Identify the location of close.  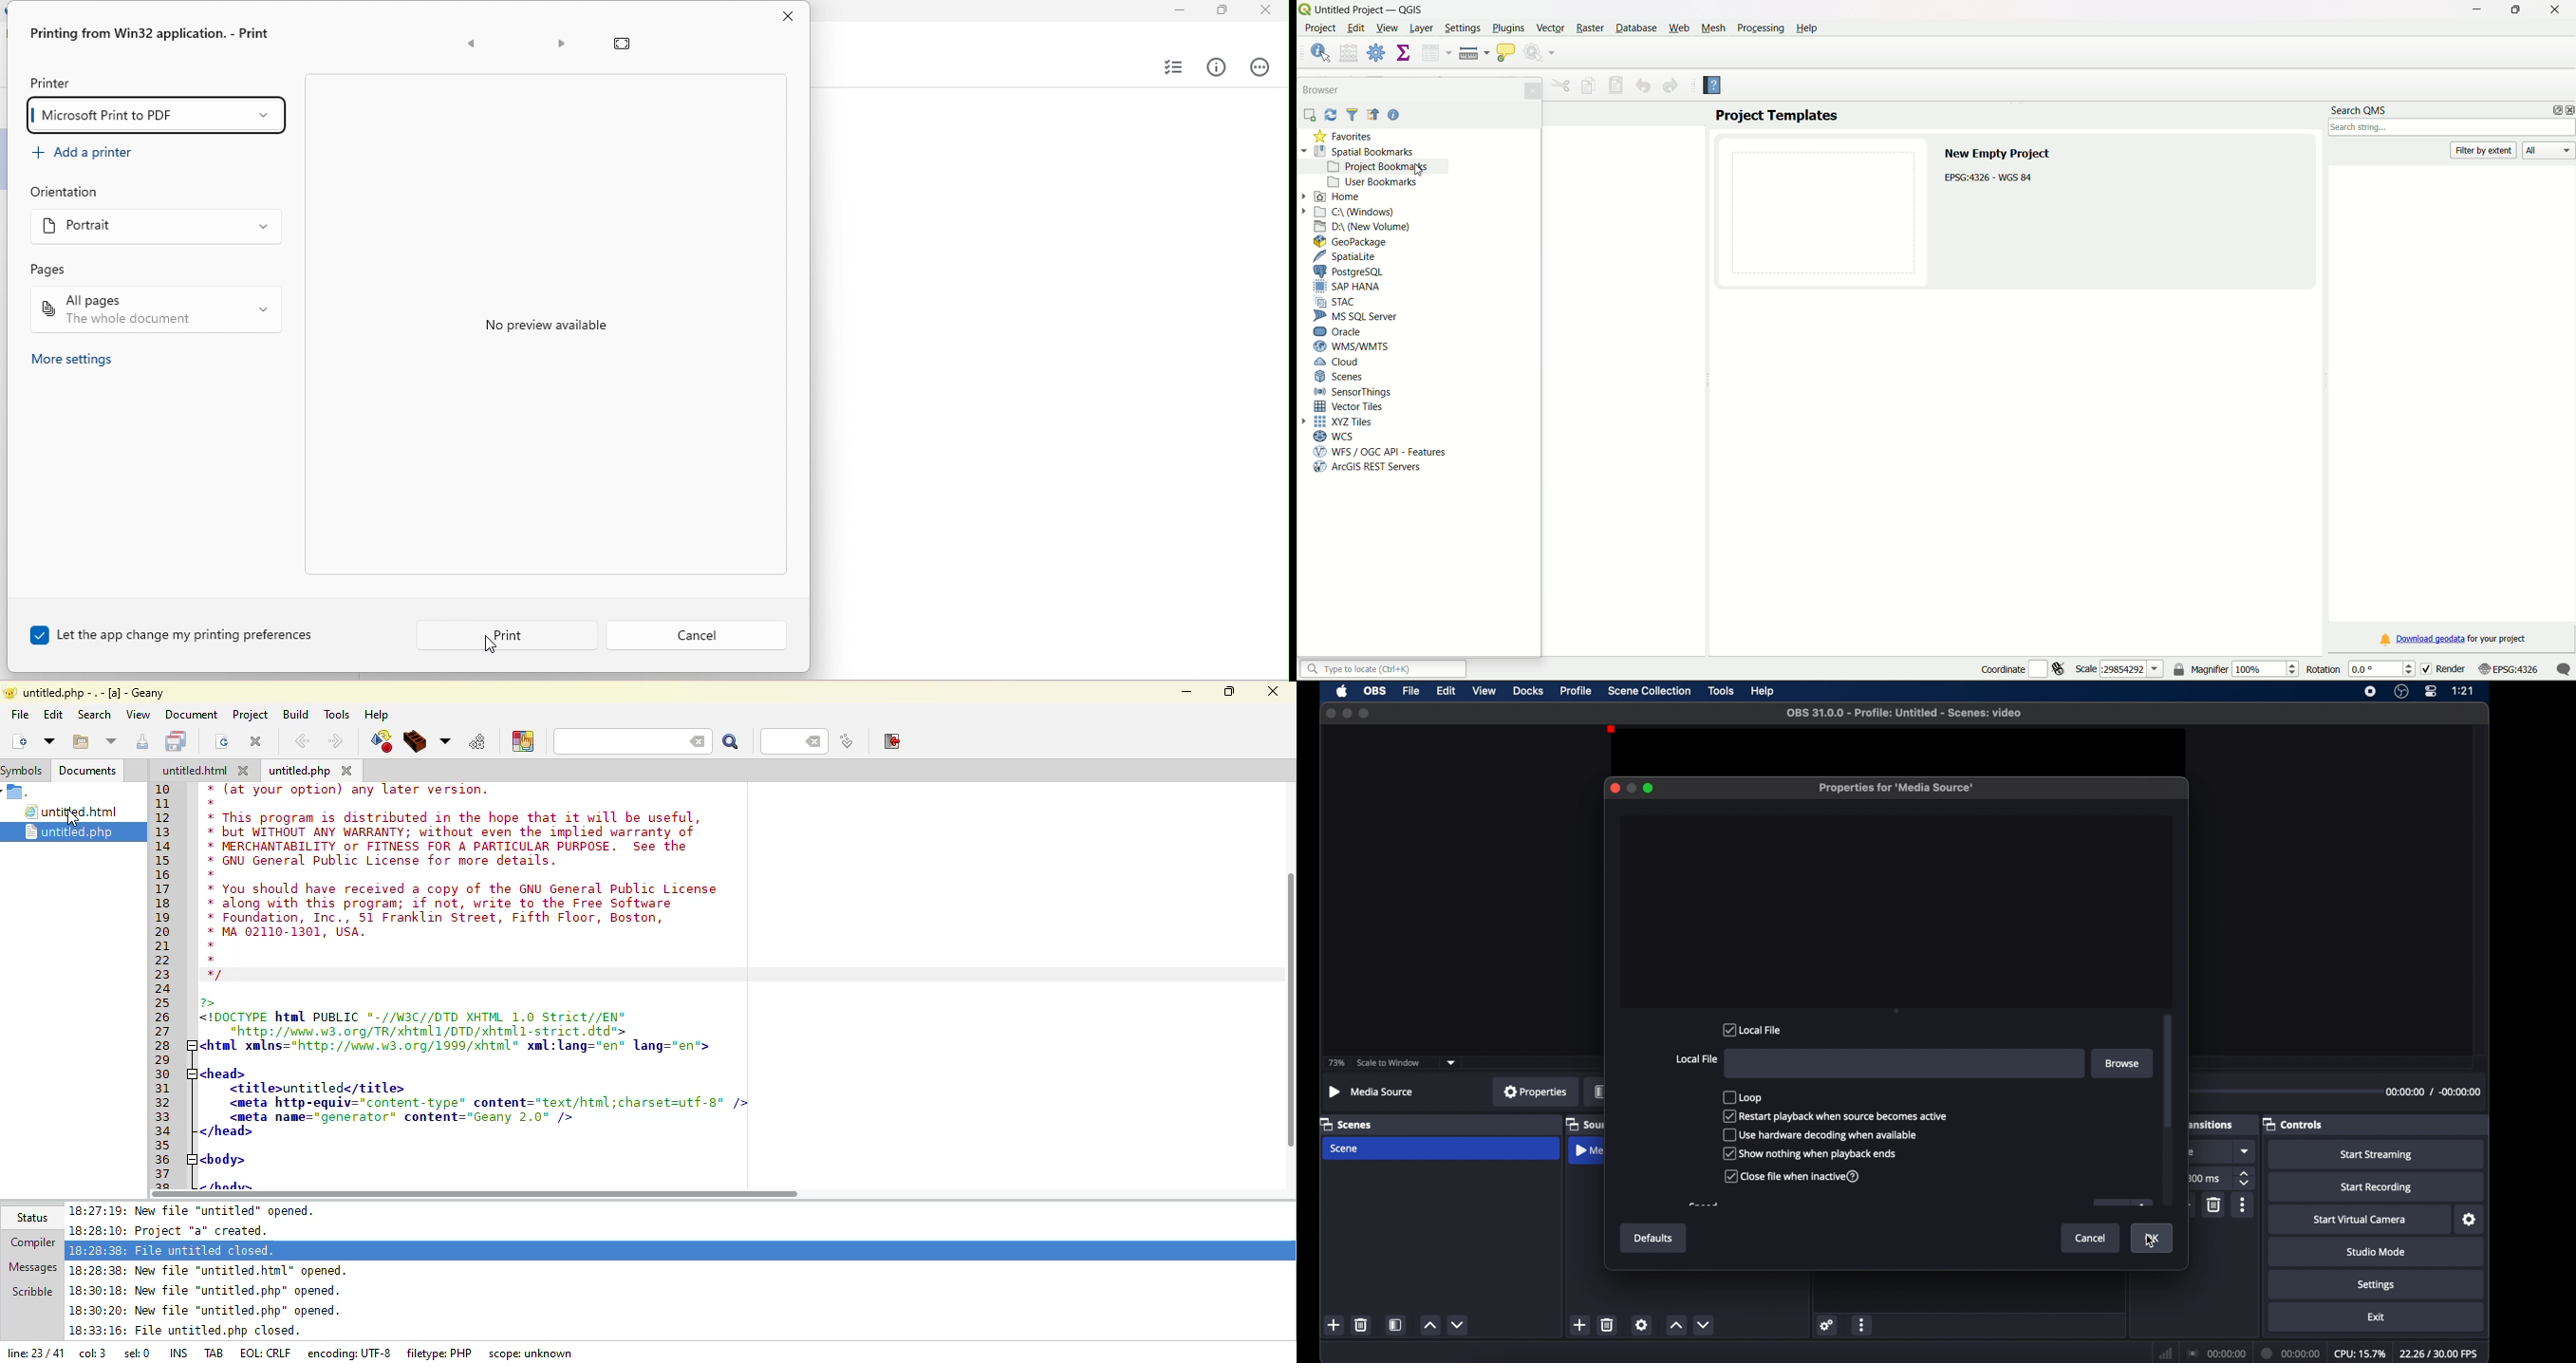
(1614, 788).